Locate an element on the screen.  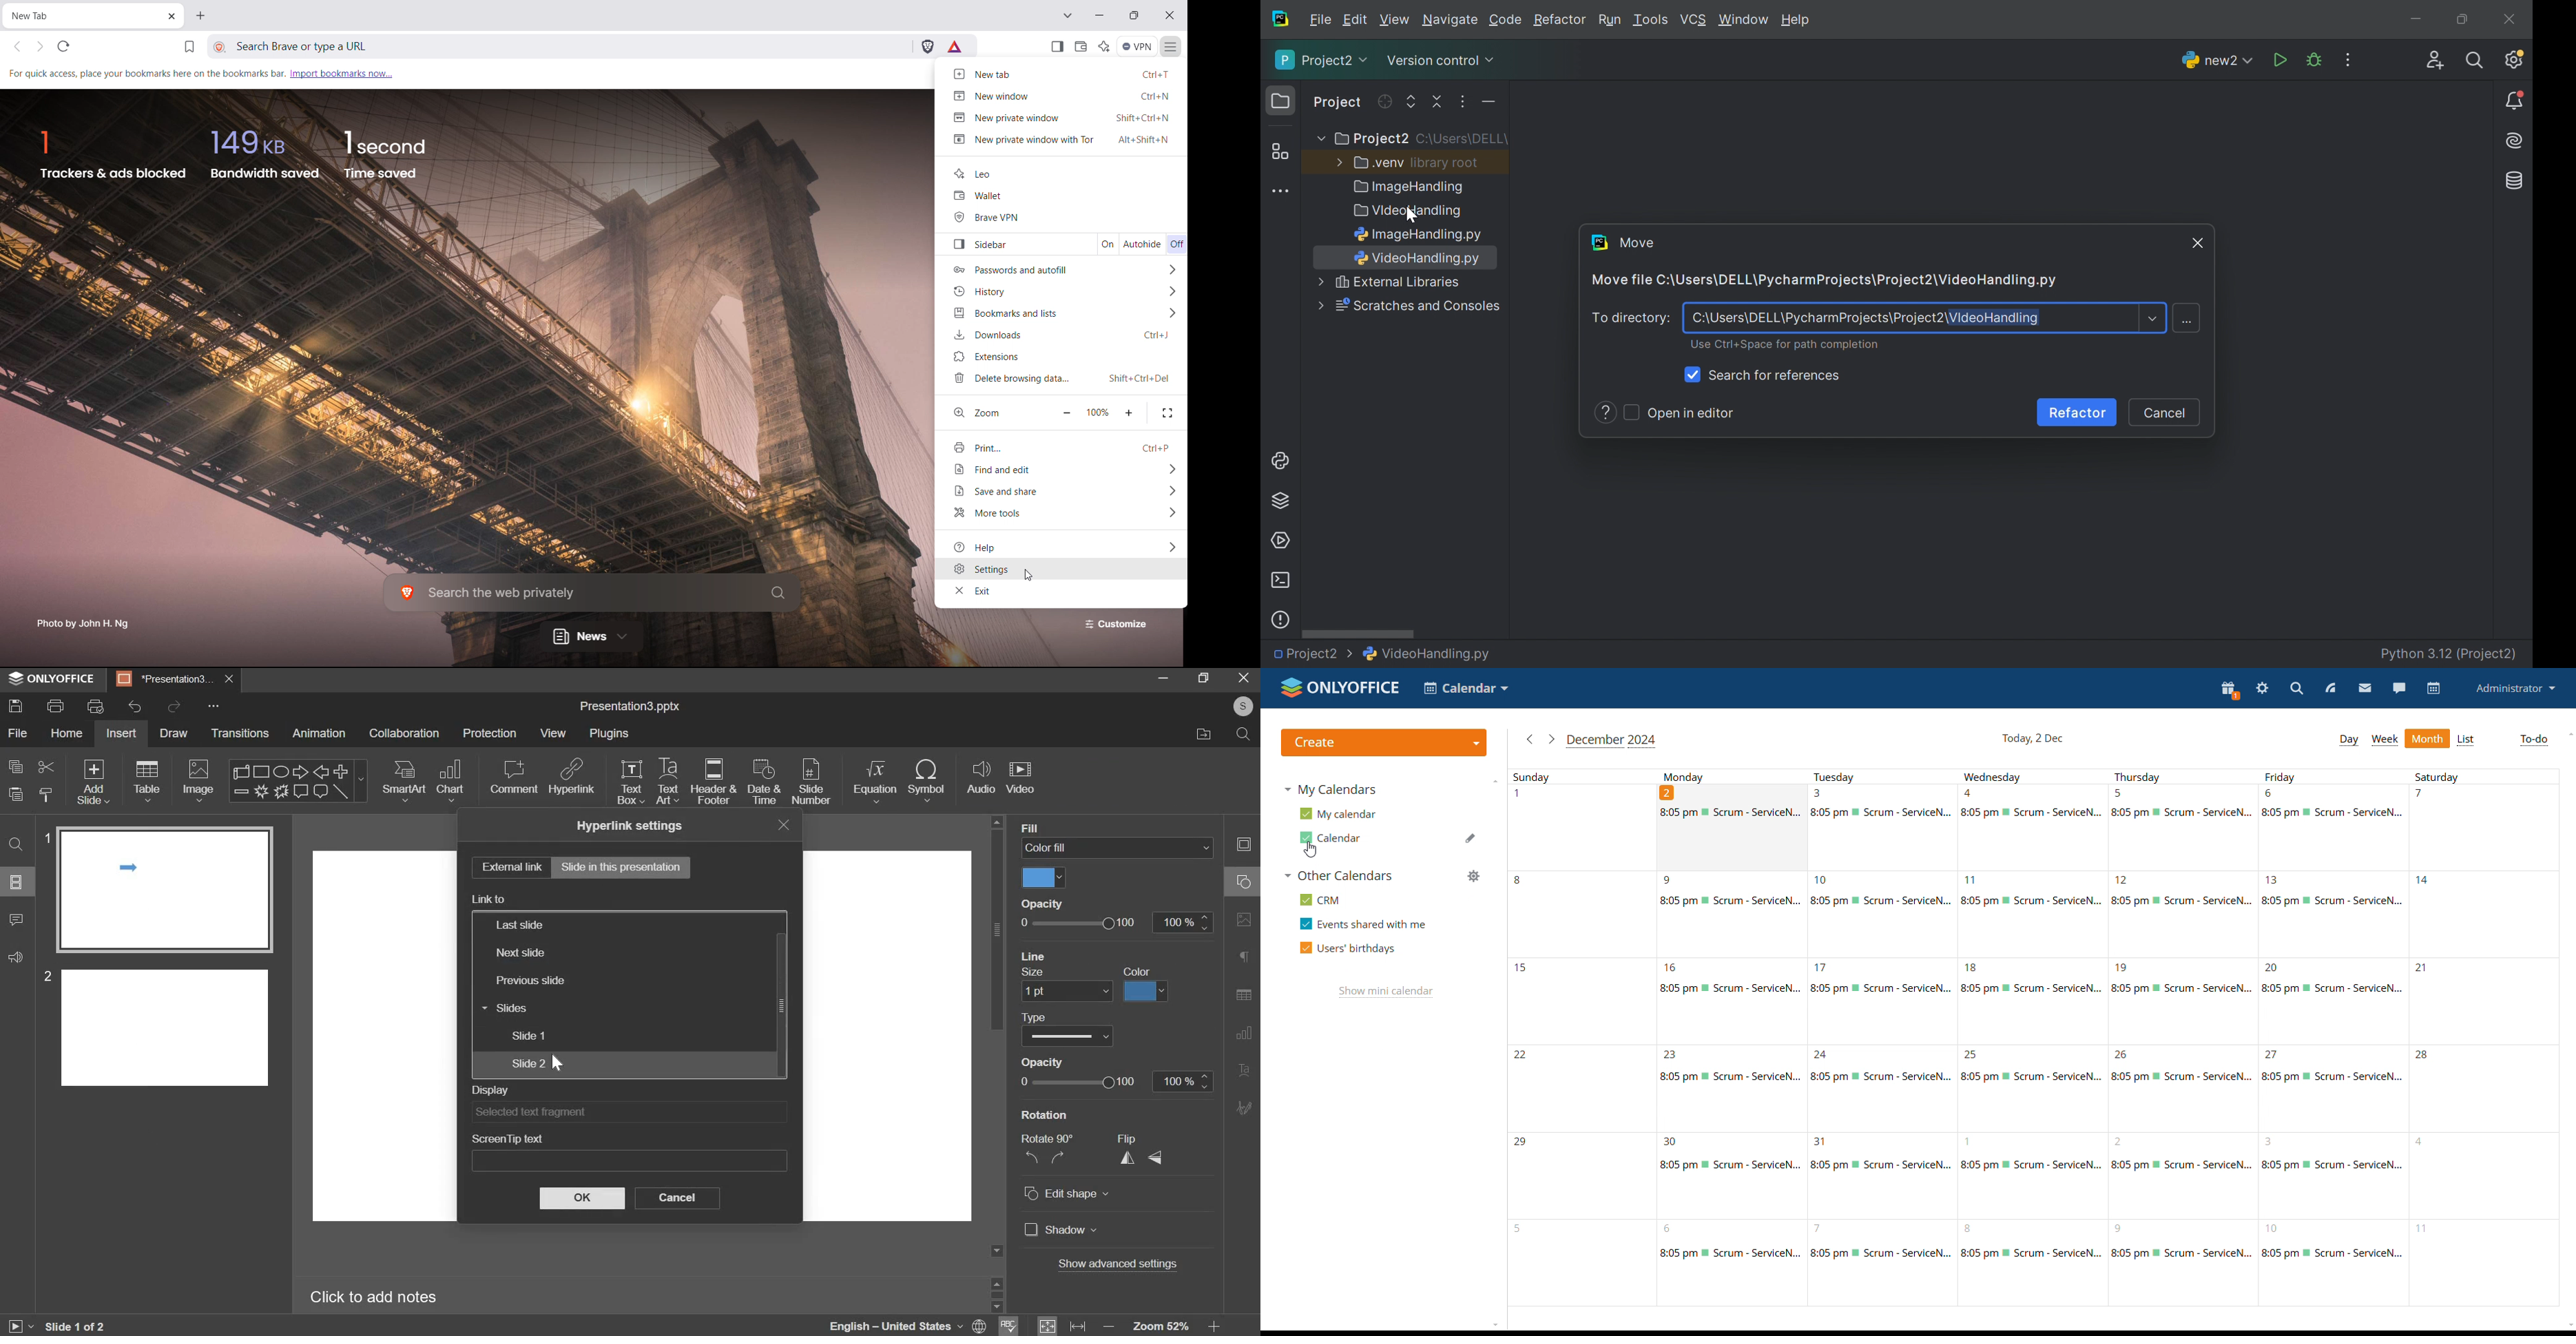
customize quick access is located at coordinates (214, 706).